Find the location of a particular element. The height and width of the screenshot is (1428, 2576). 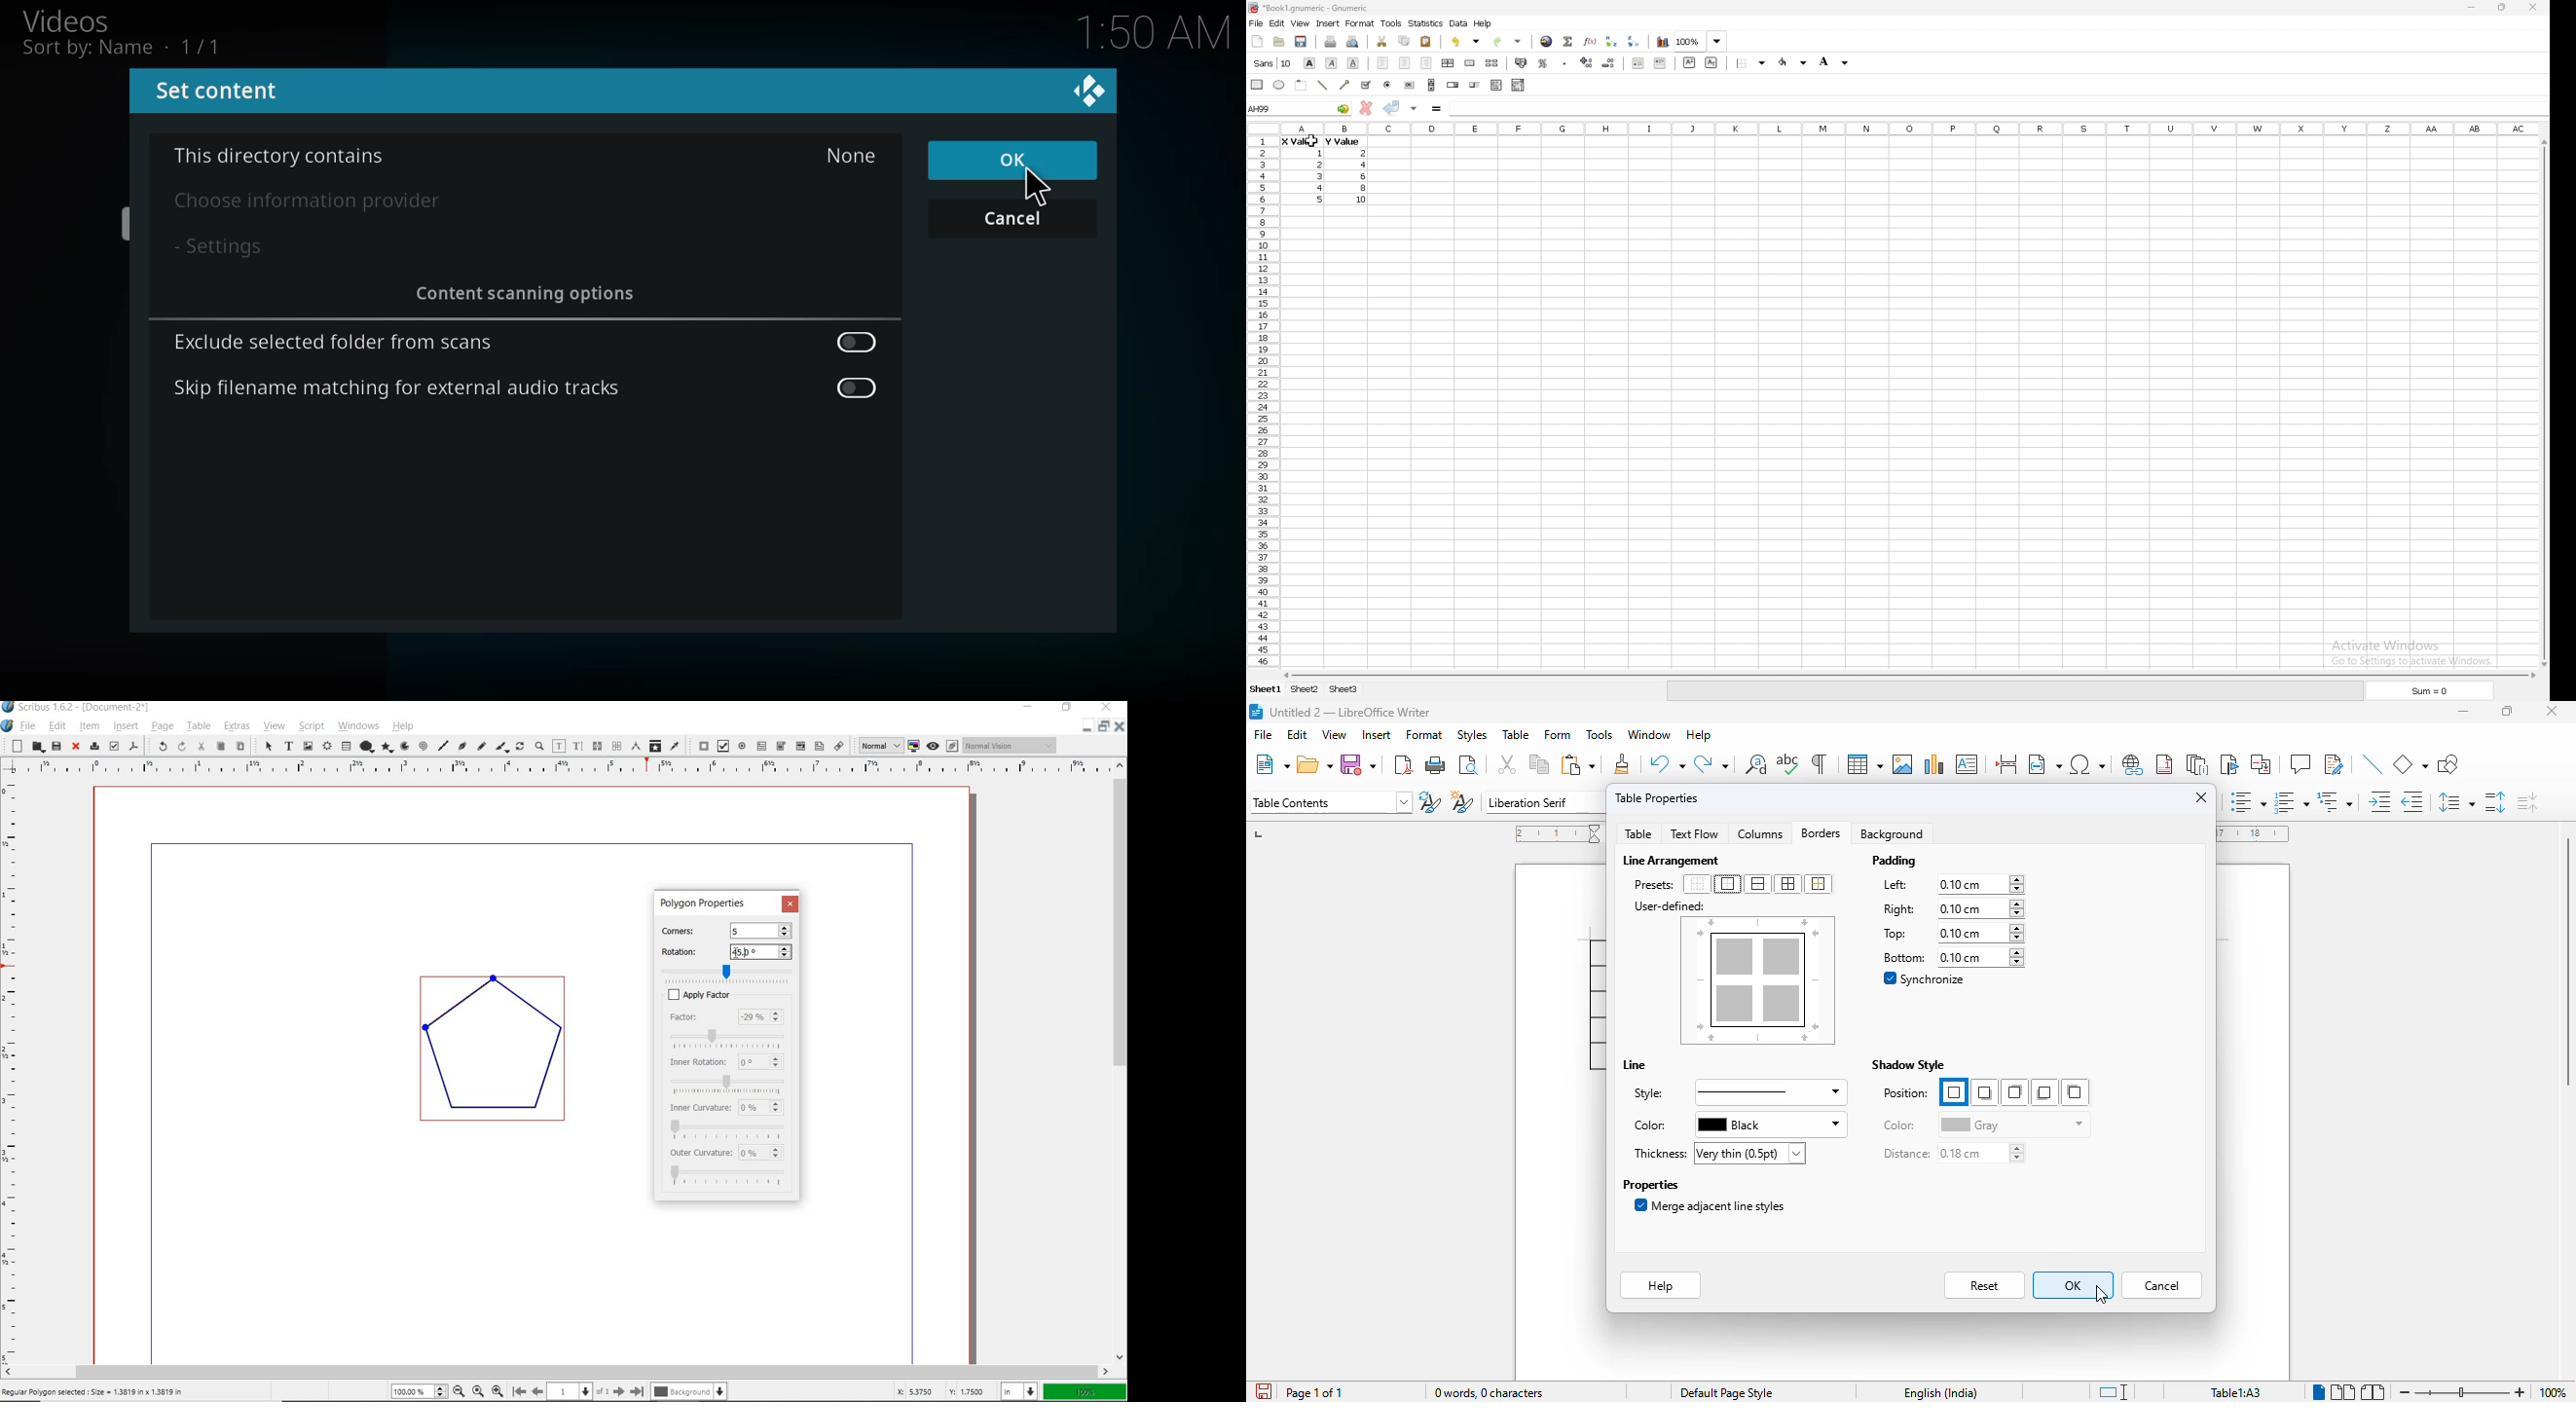

increase indent is located at coordinates (2381, 801).